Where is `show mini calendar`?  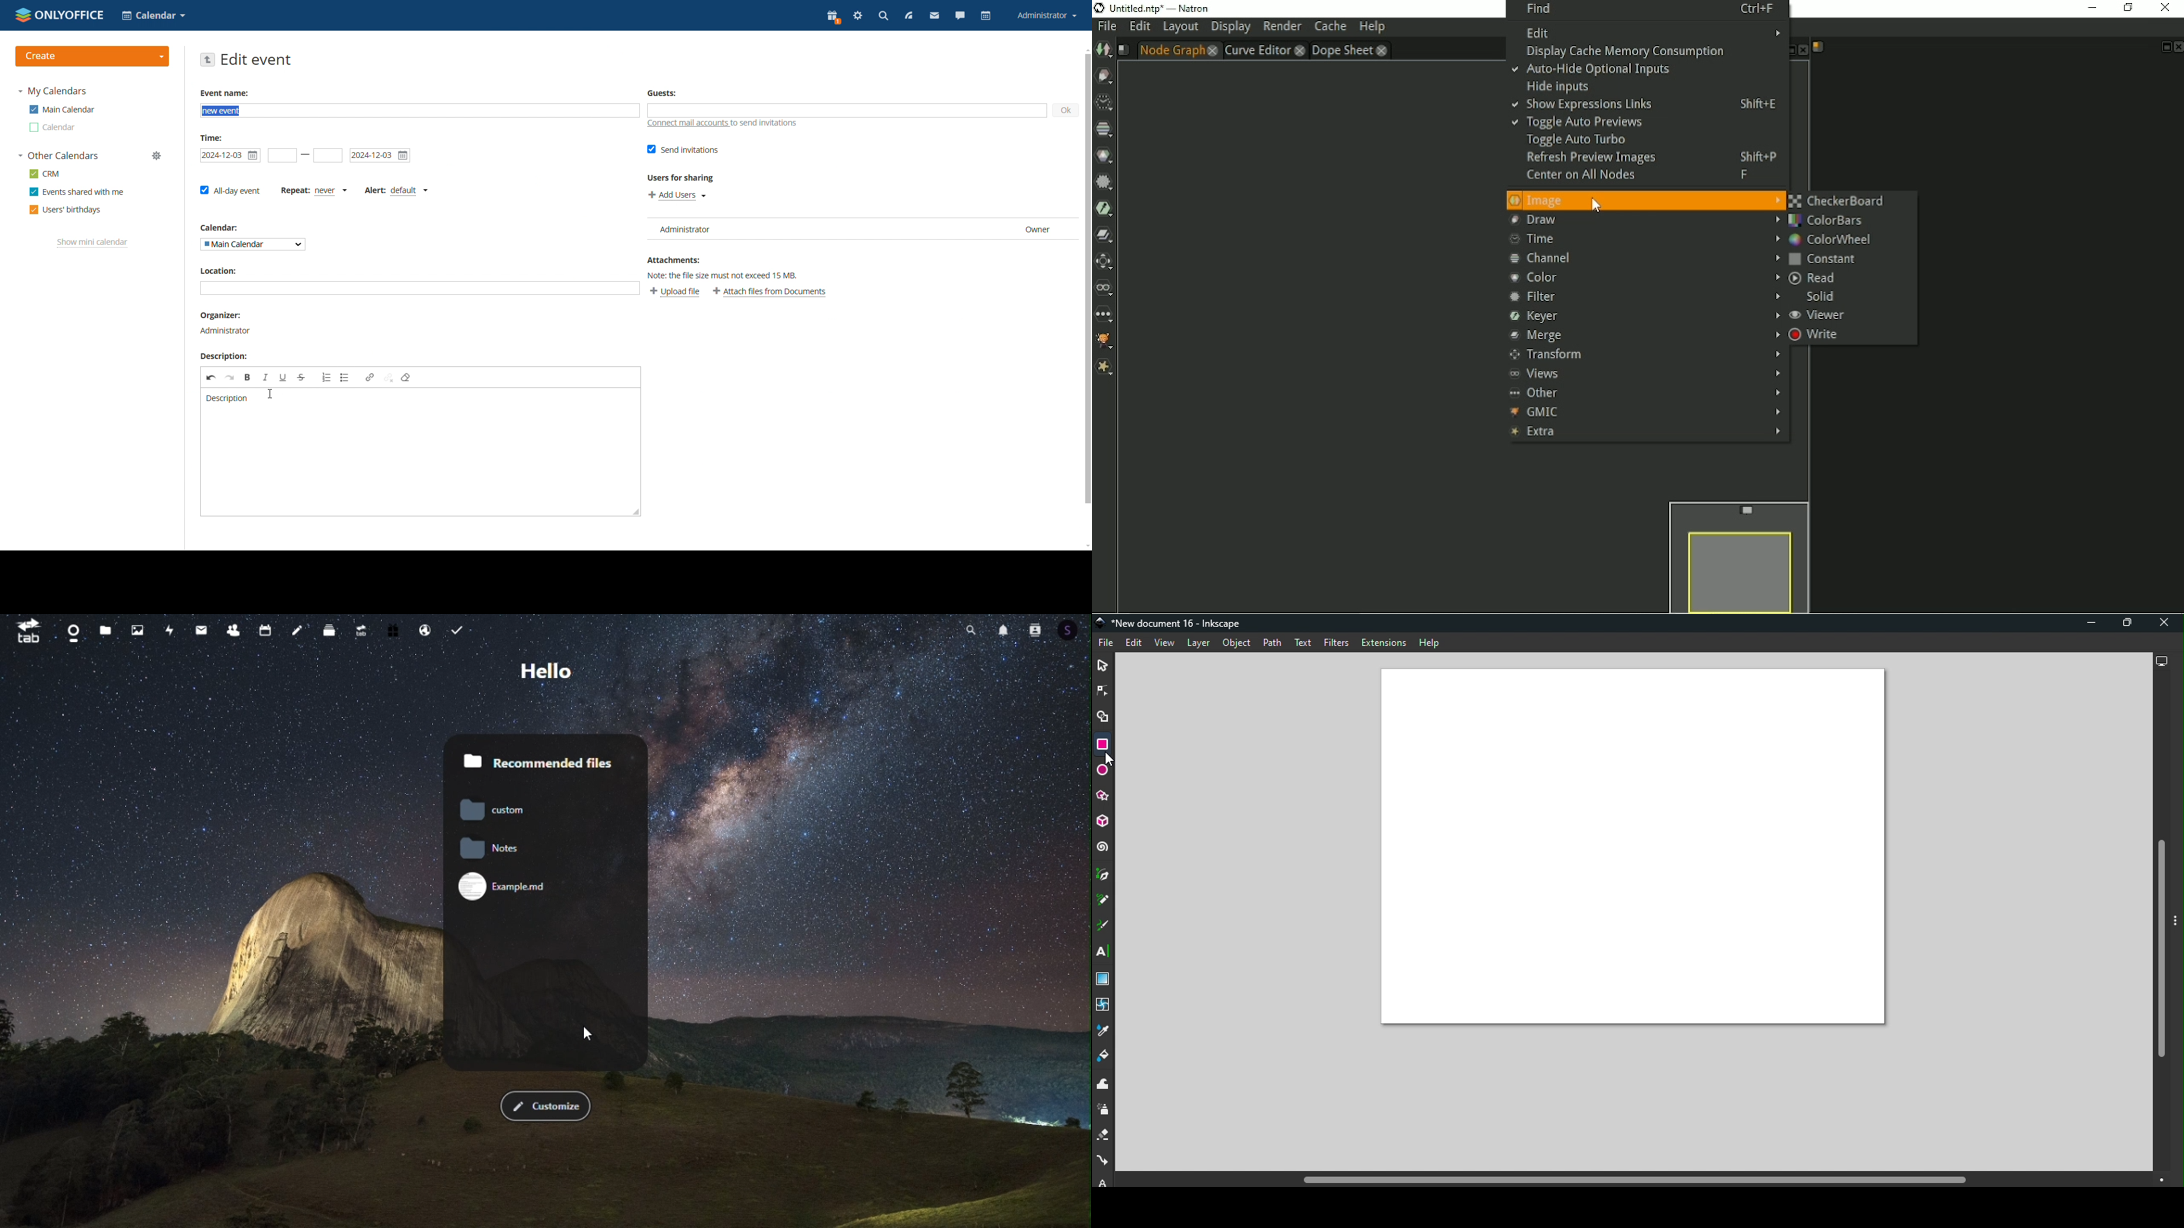 show mini calendar is located at coordinates (93, 243).